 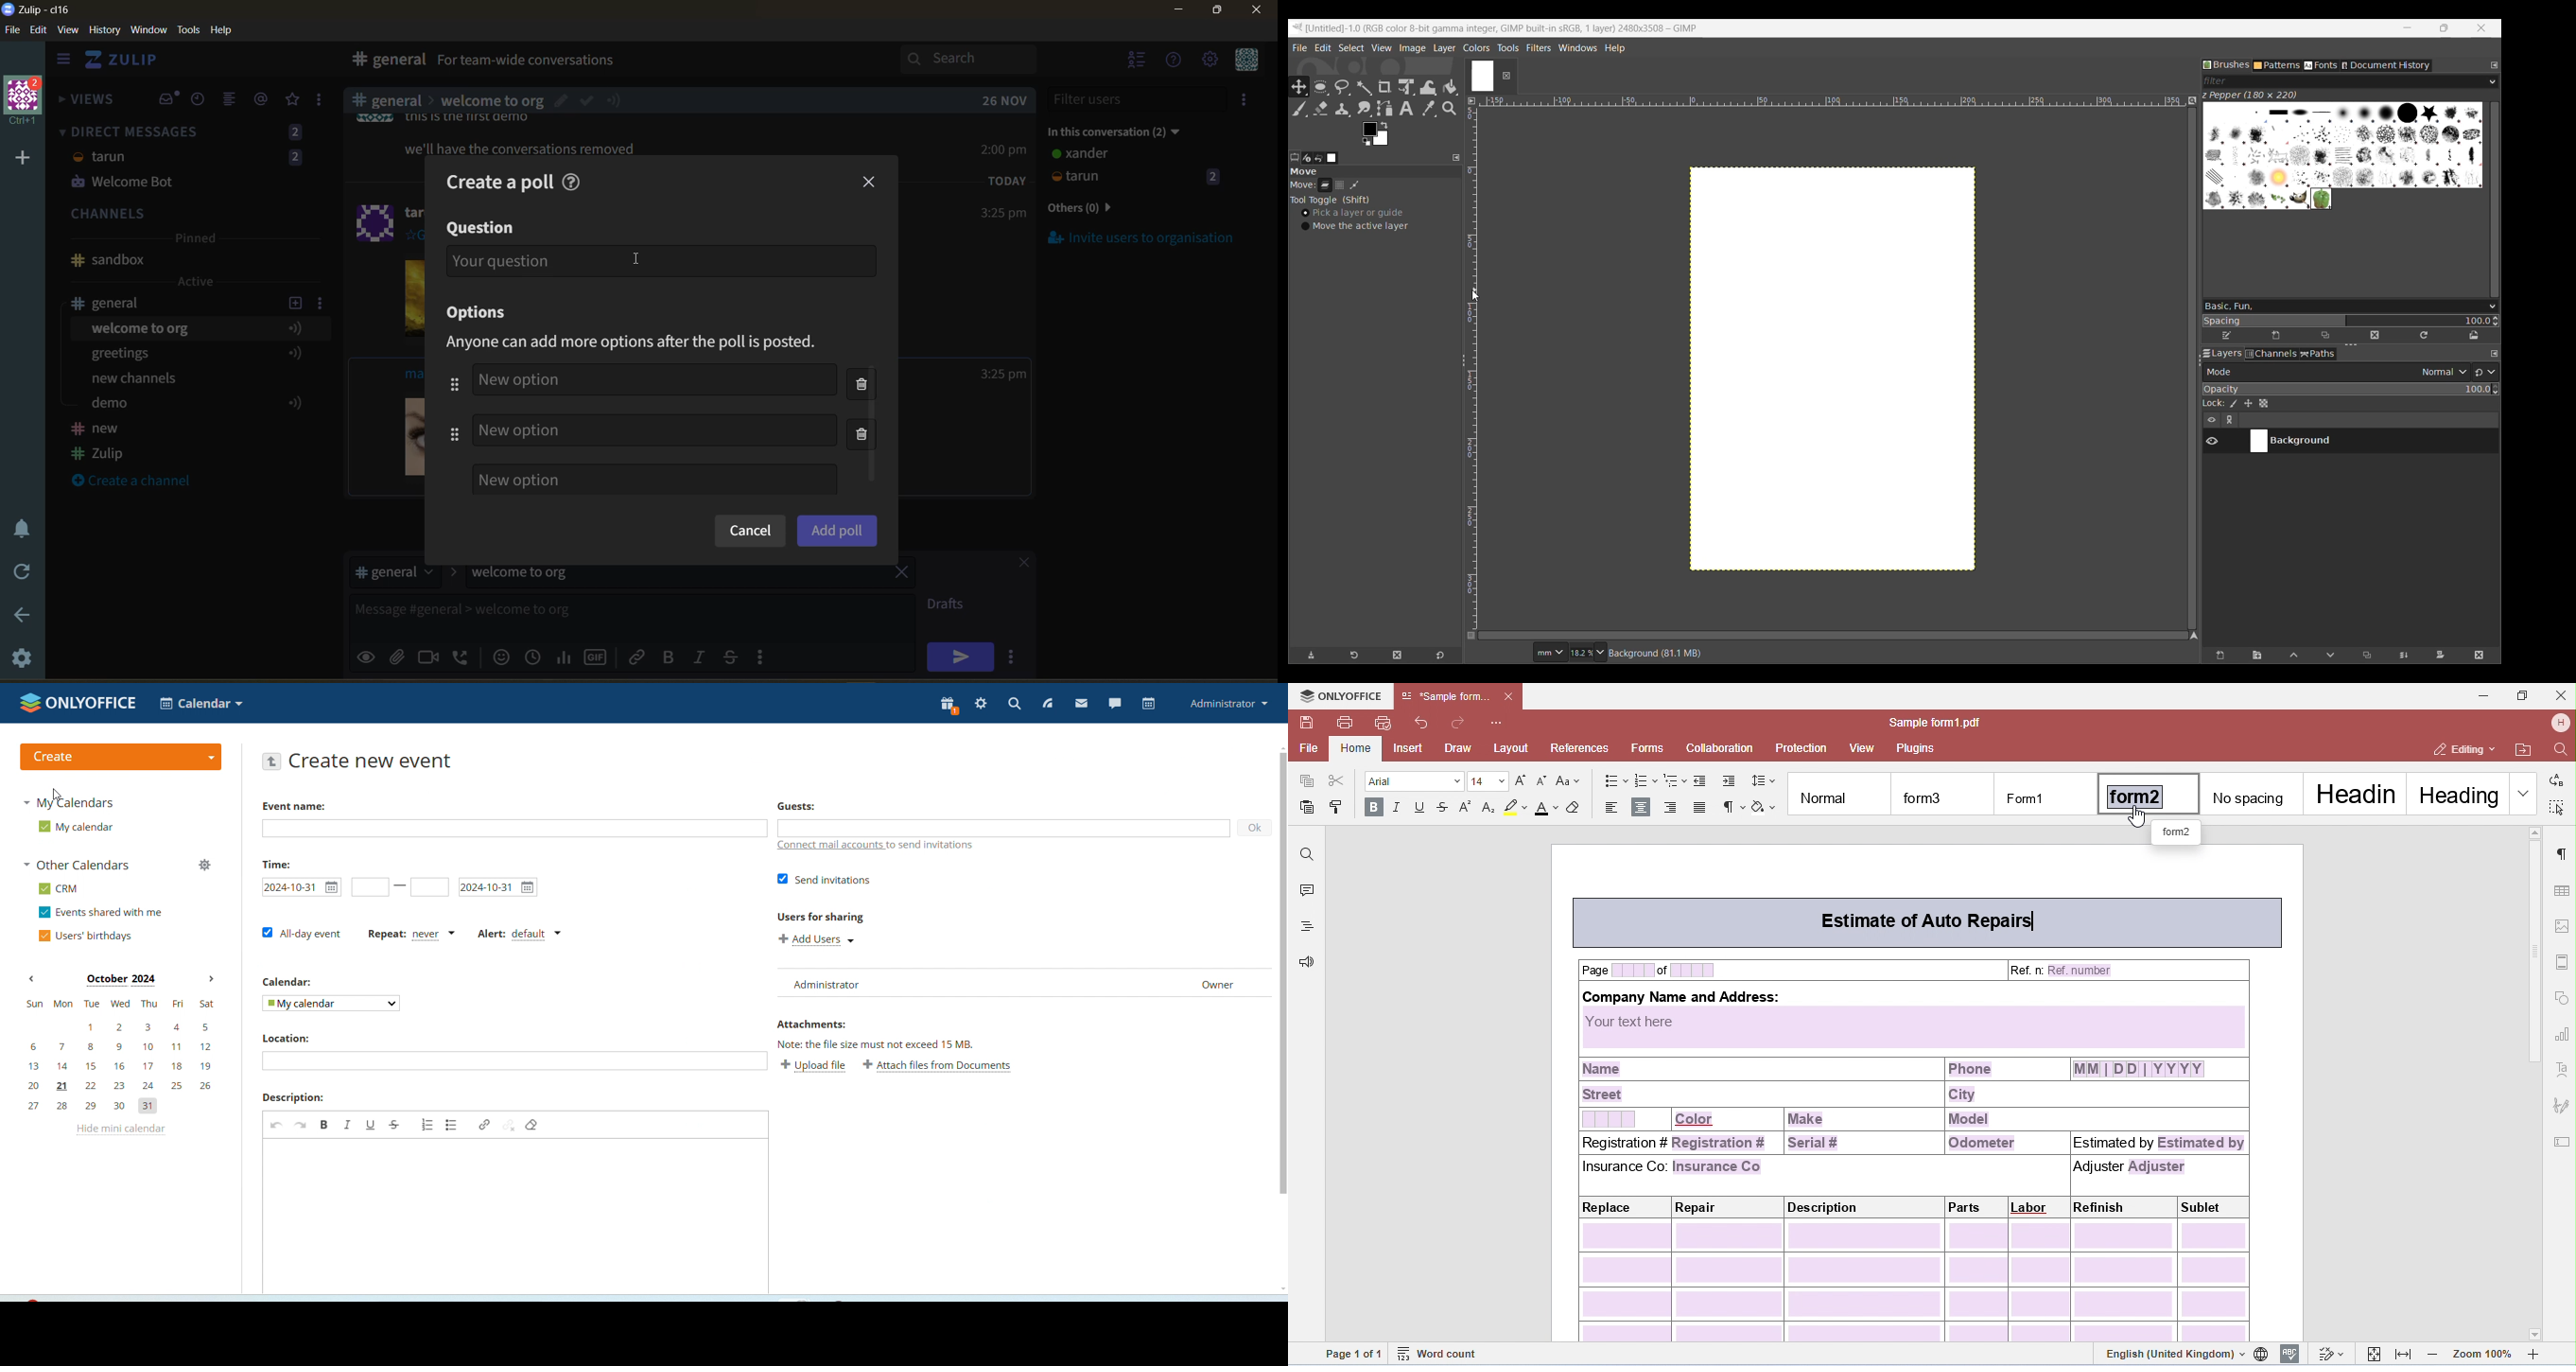 What do you see at coordinates (130, 63) in the screenshot?
I see `home view` at bounding box center [130, 63].